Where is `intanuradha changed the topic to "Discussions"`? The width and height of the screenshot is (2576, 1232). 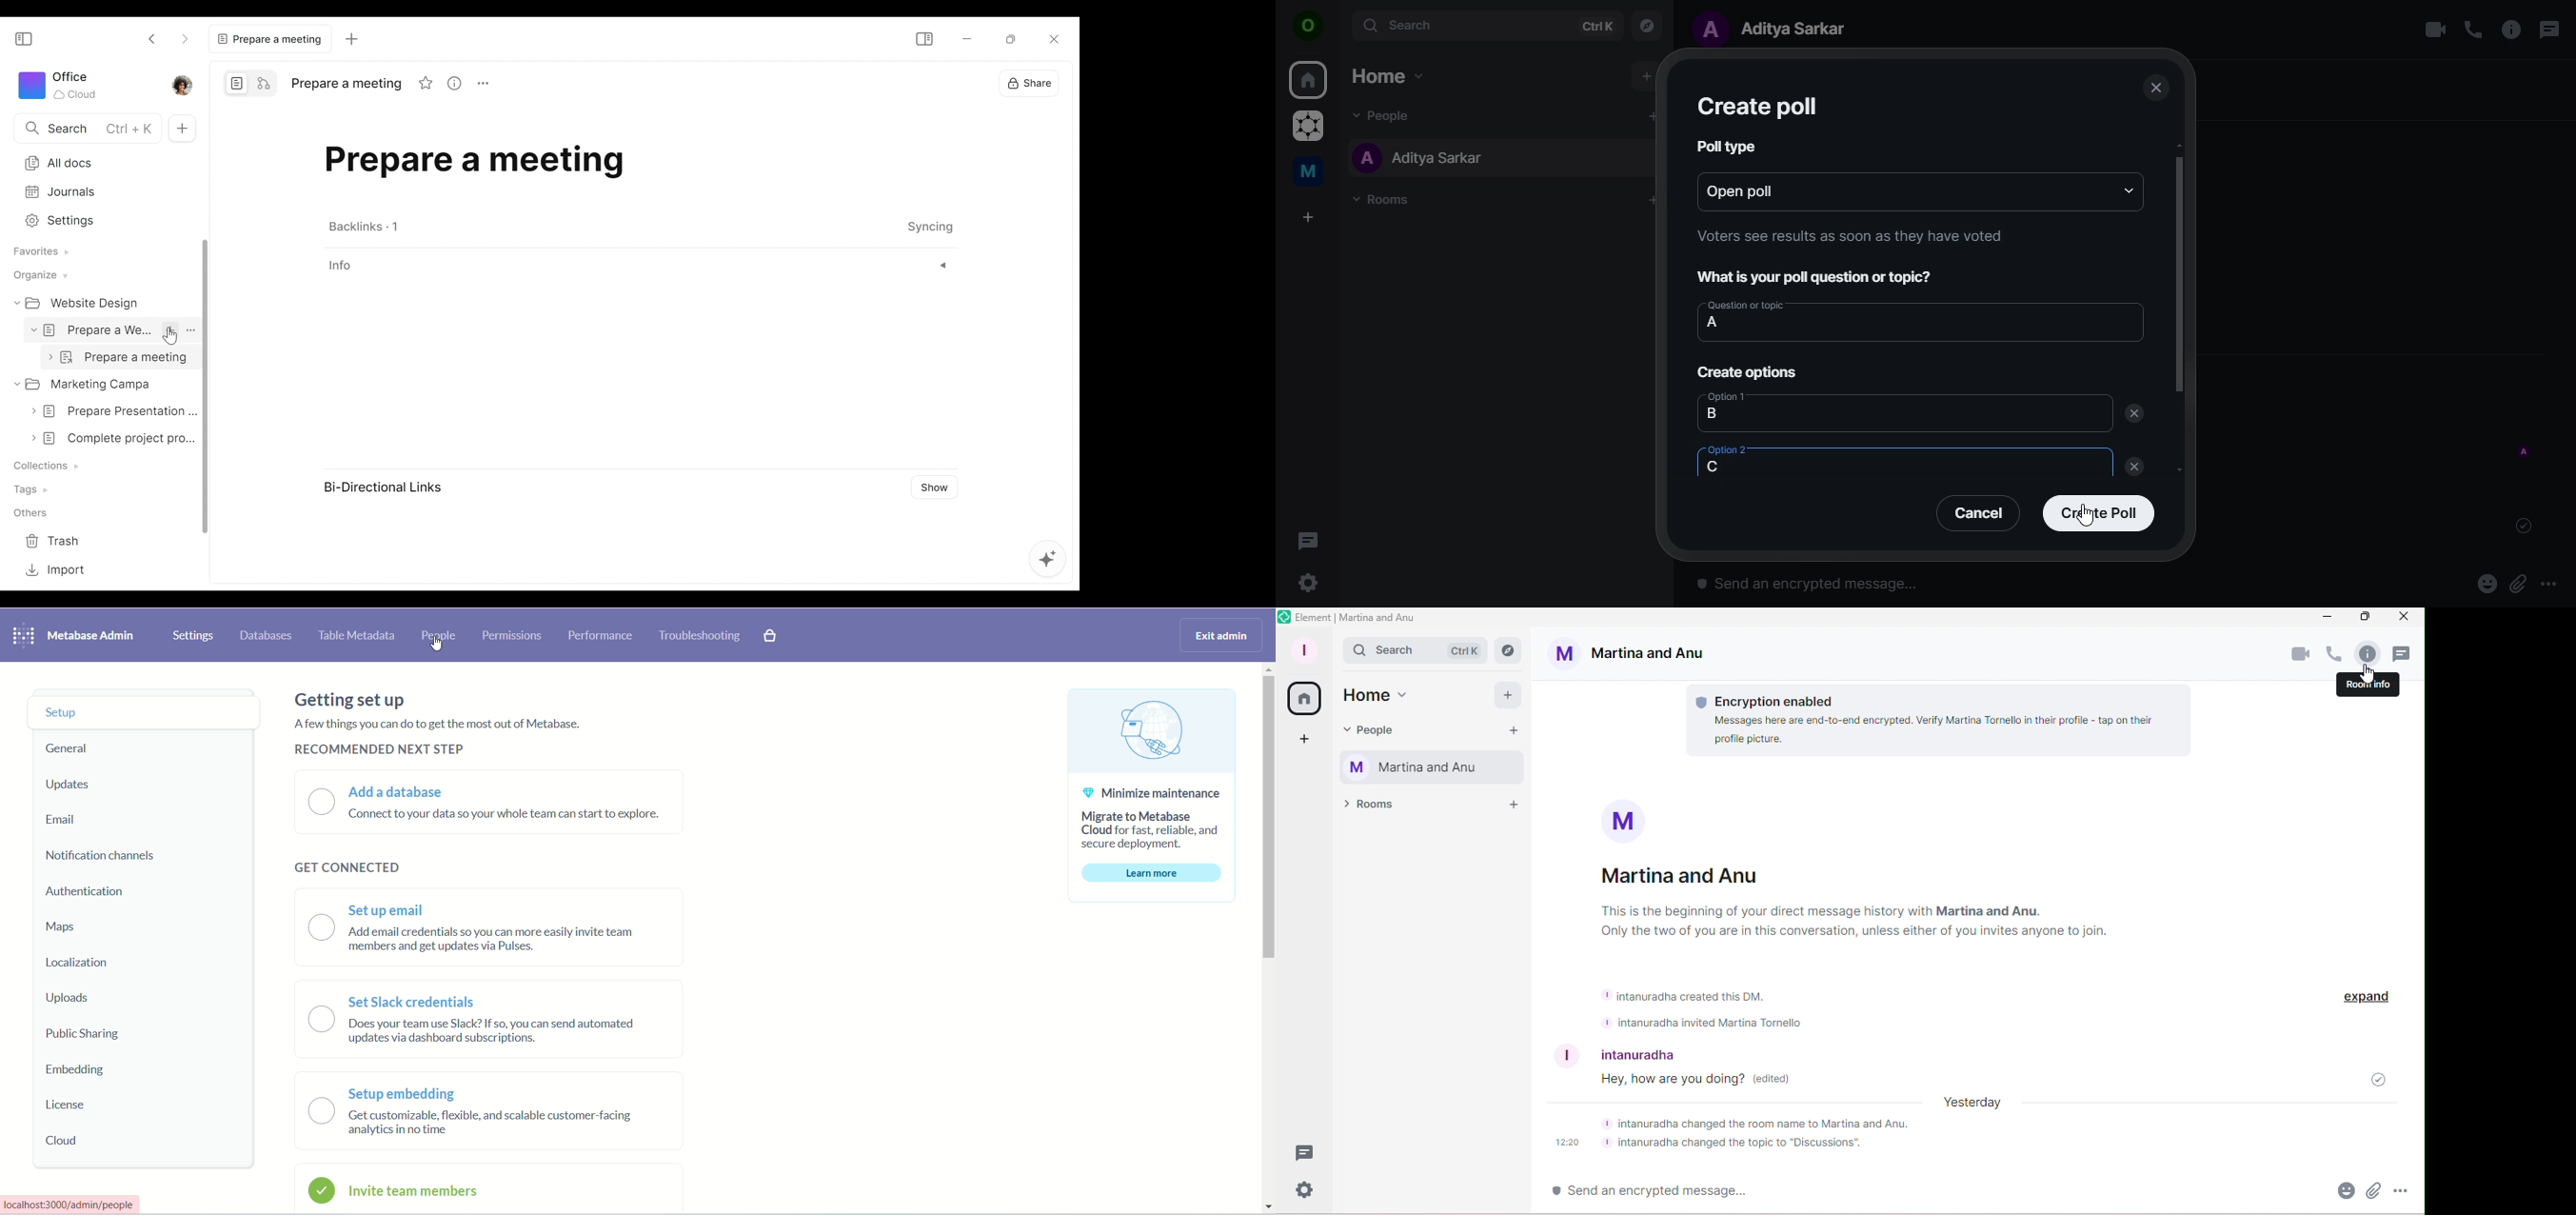
intanuradha changed the topic to "Discussions" is located at coordinates (1737, 1144).